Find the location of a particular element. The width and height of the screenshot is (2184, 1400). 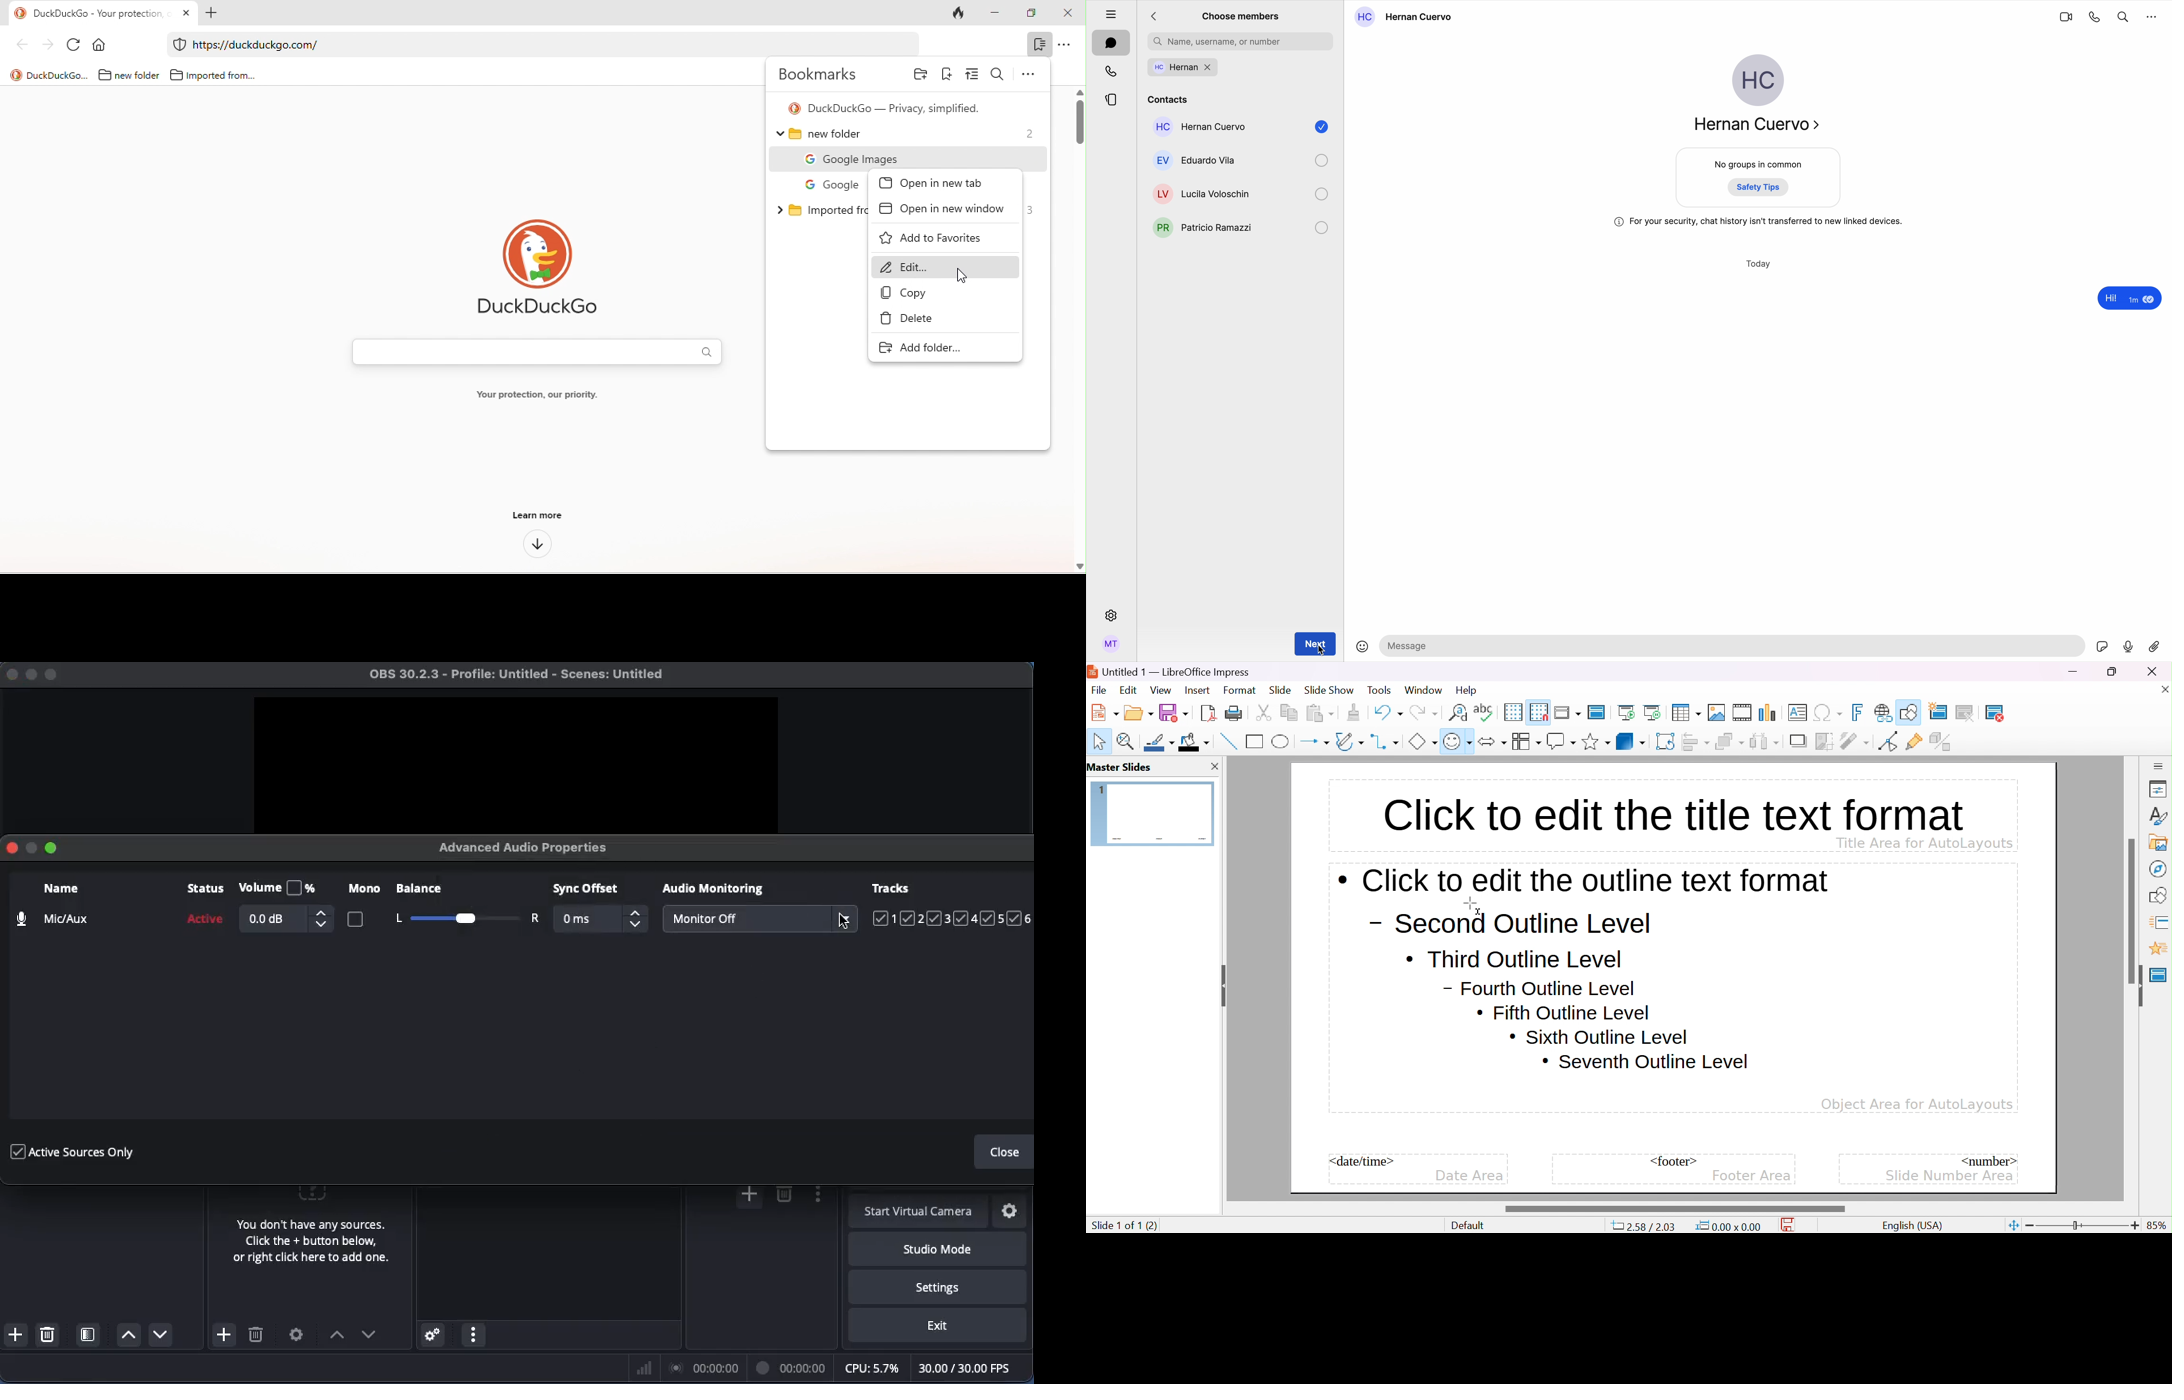

date area is located at coordinates (1469, 1177).